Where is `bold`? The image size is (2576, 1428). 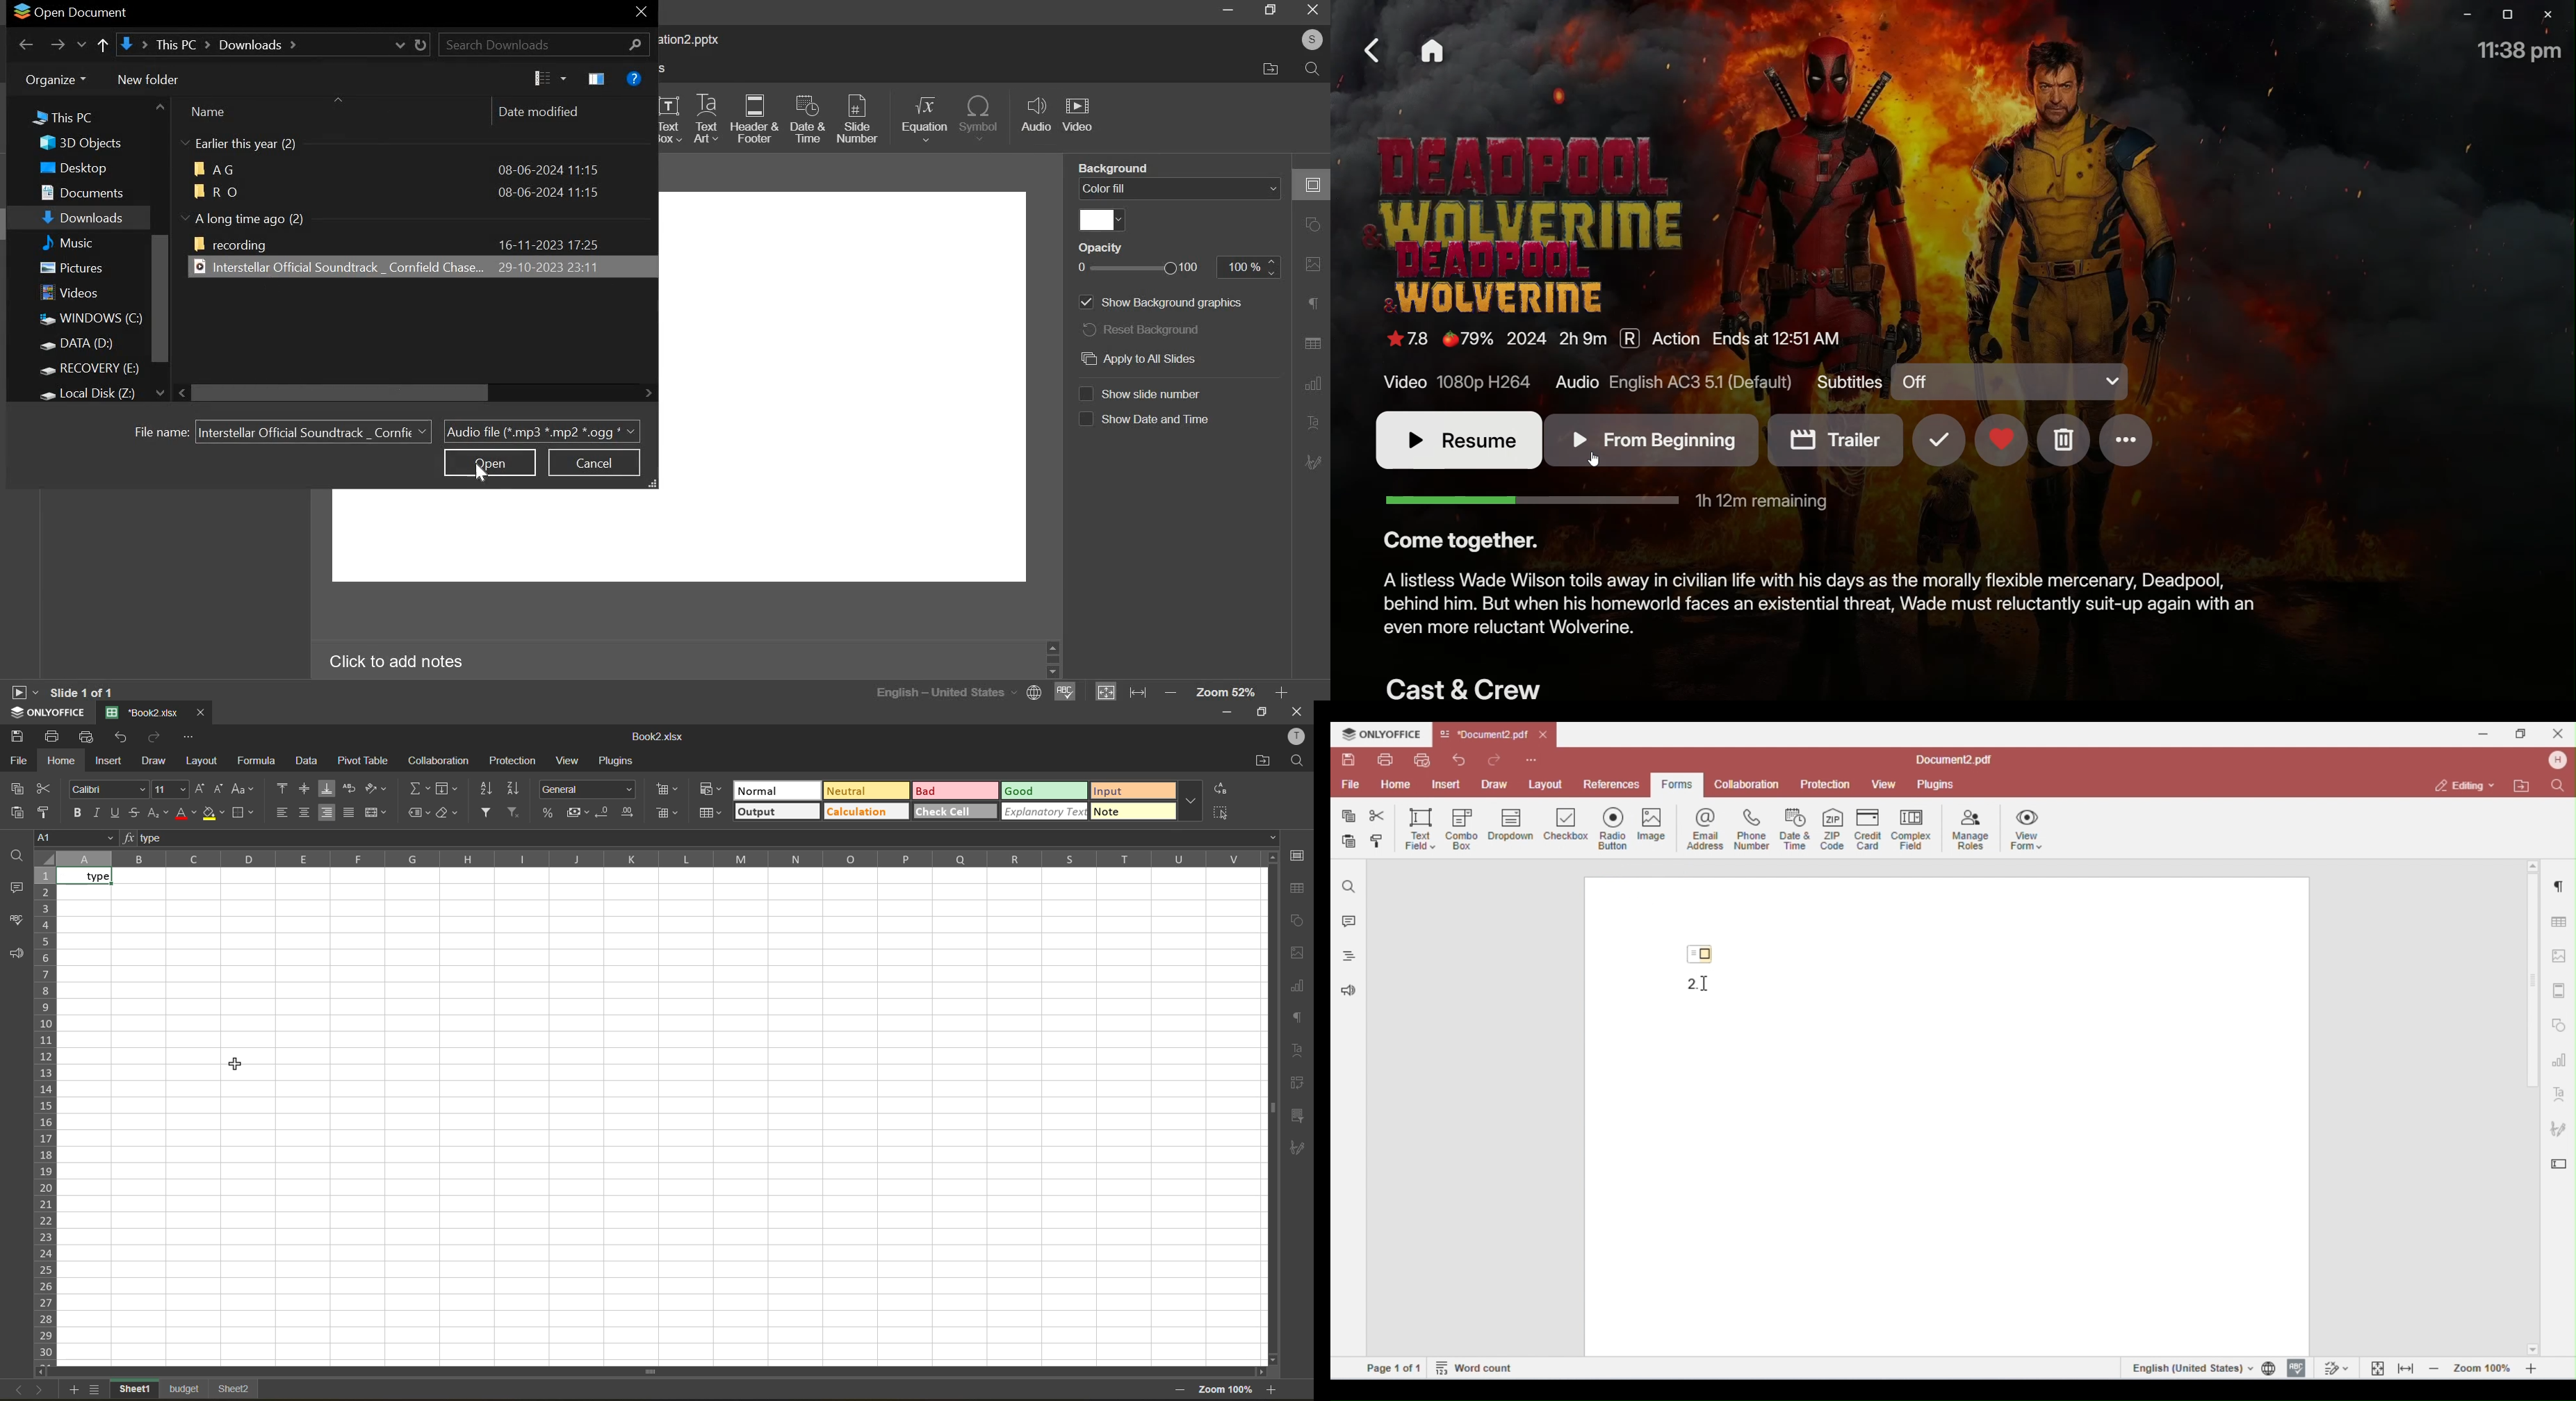
bold is located at coordinates (81, 811).